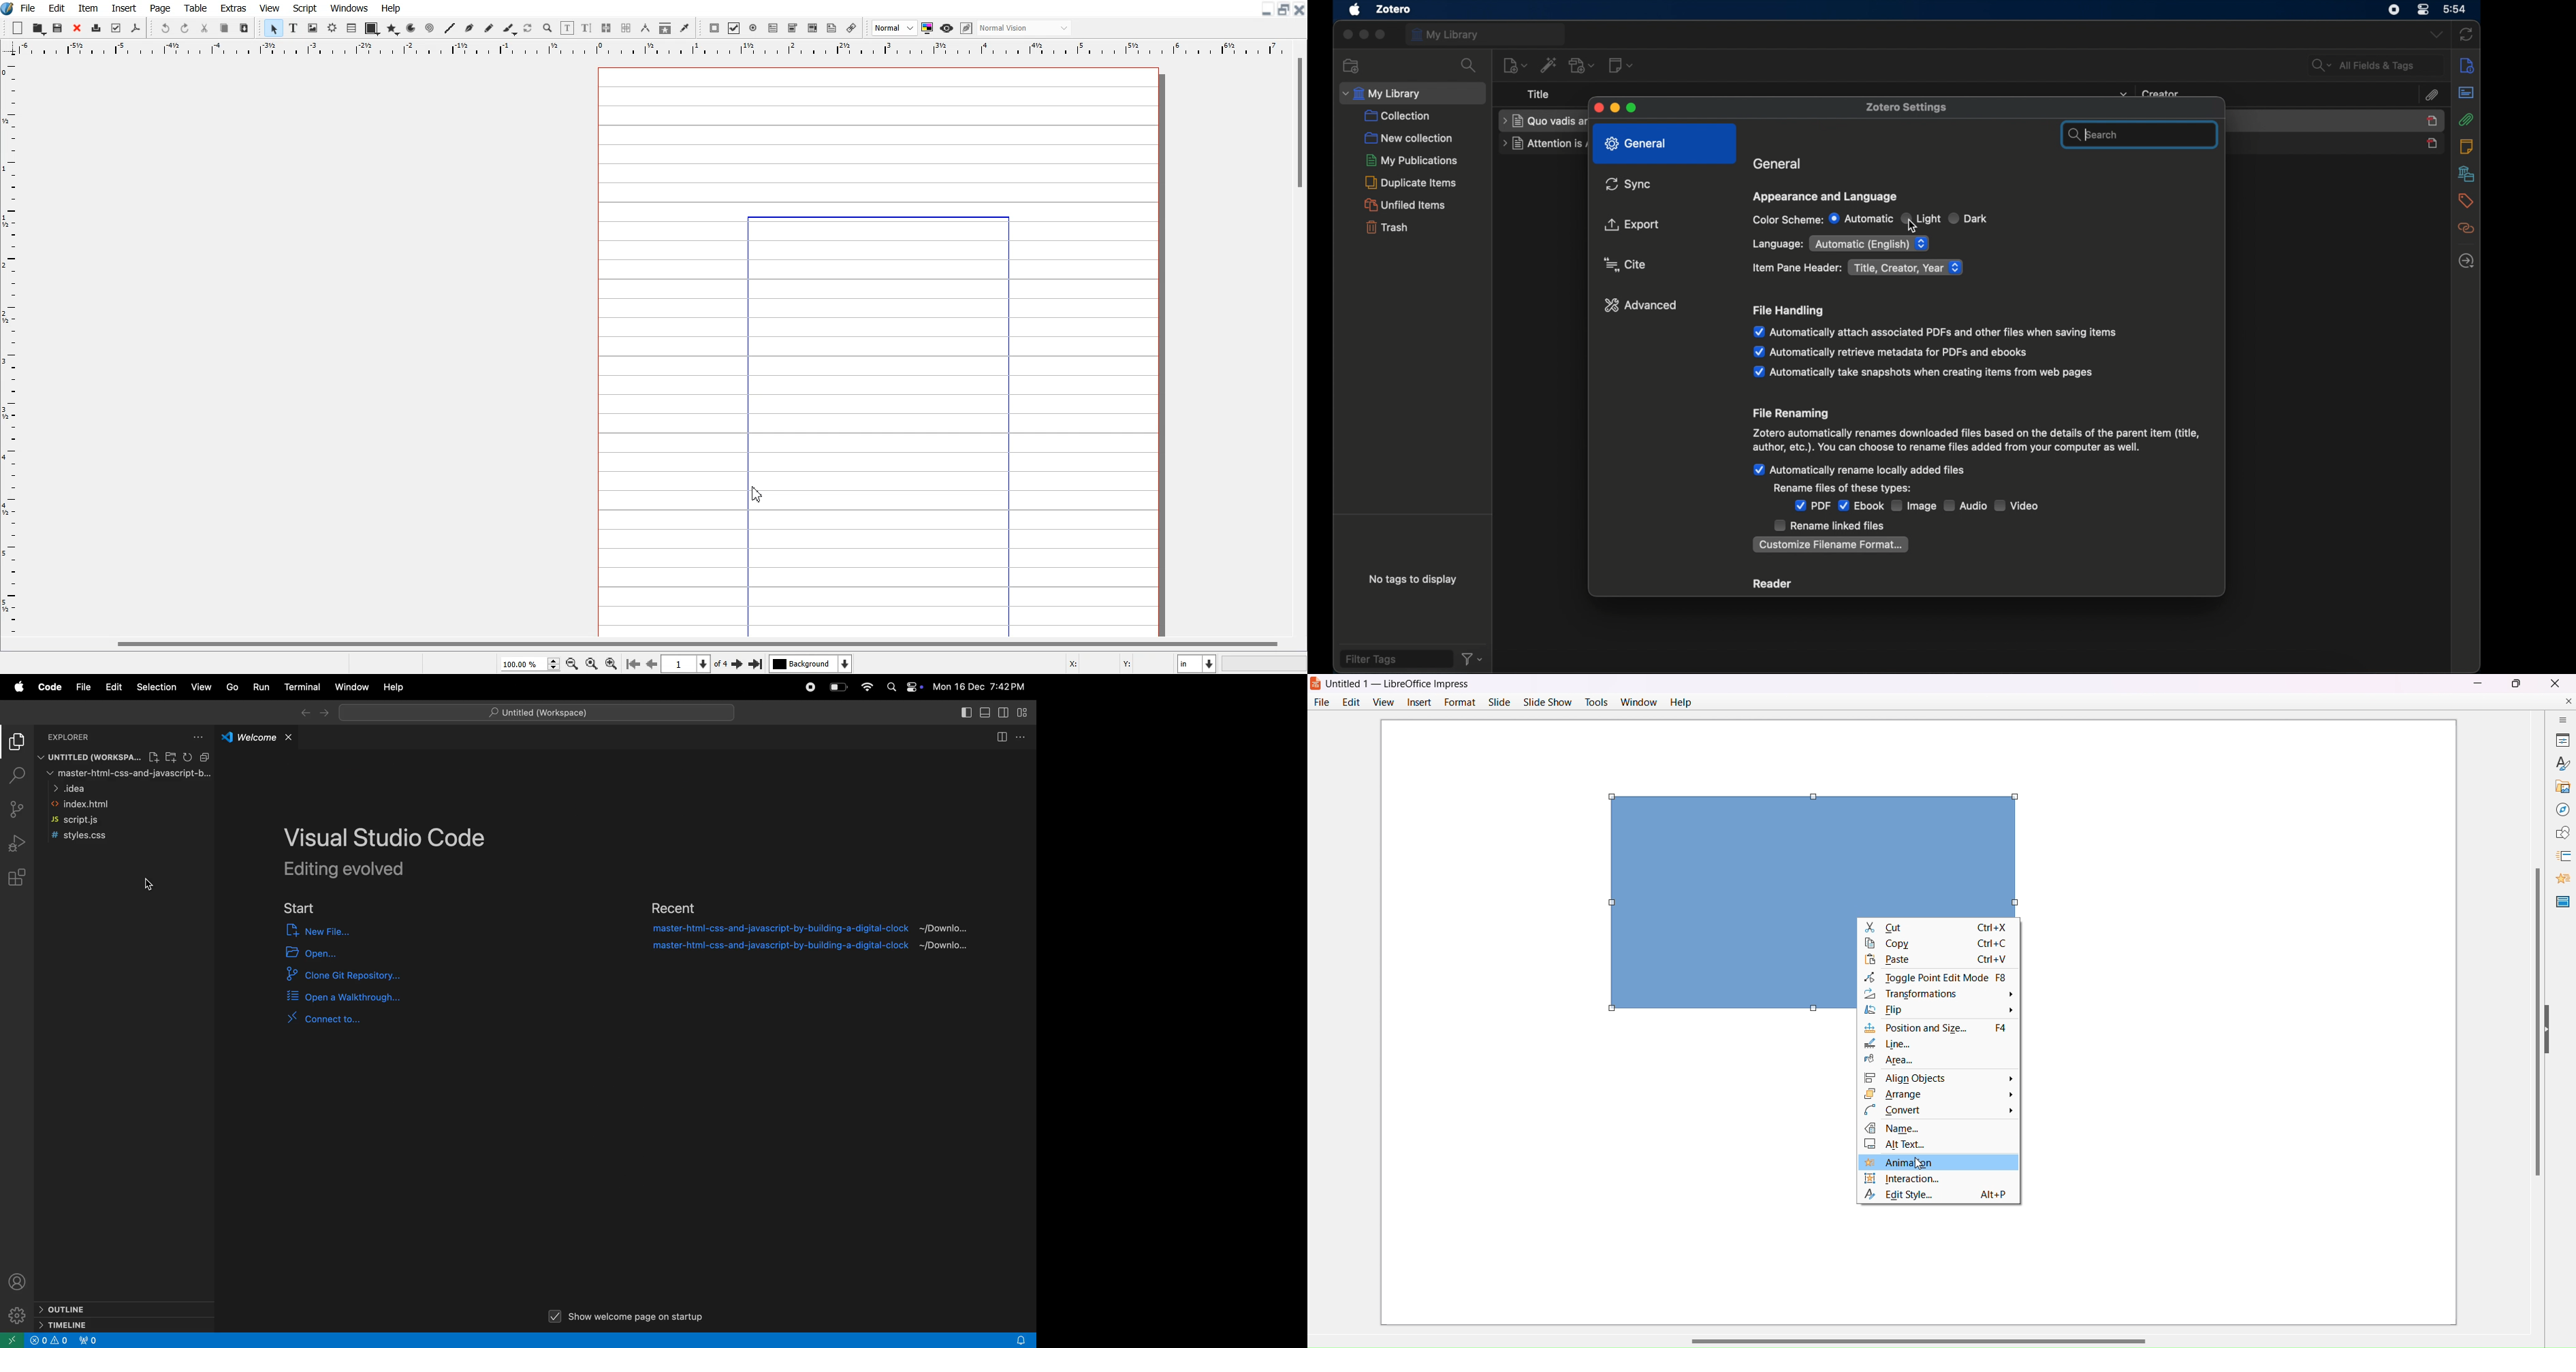 Image resolution: width=2576 pixels, height=1372 pixels. I want to click on record, so click(810, 687).